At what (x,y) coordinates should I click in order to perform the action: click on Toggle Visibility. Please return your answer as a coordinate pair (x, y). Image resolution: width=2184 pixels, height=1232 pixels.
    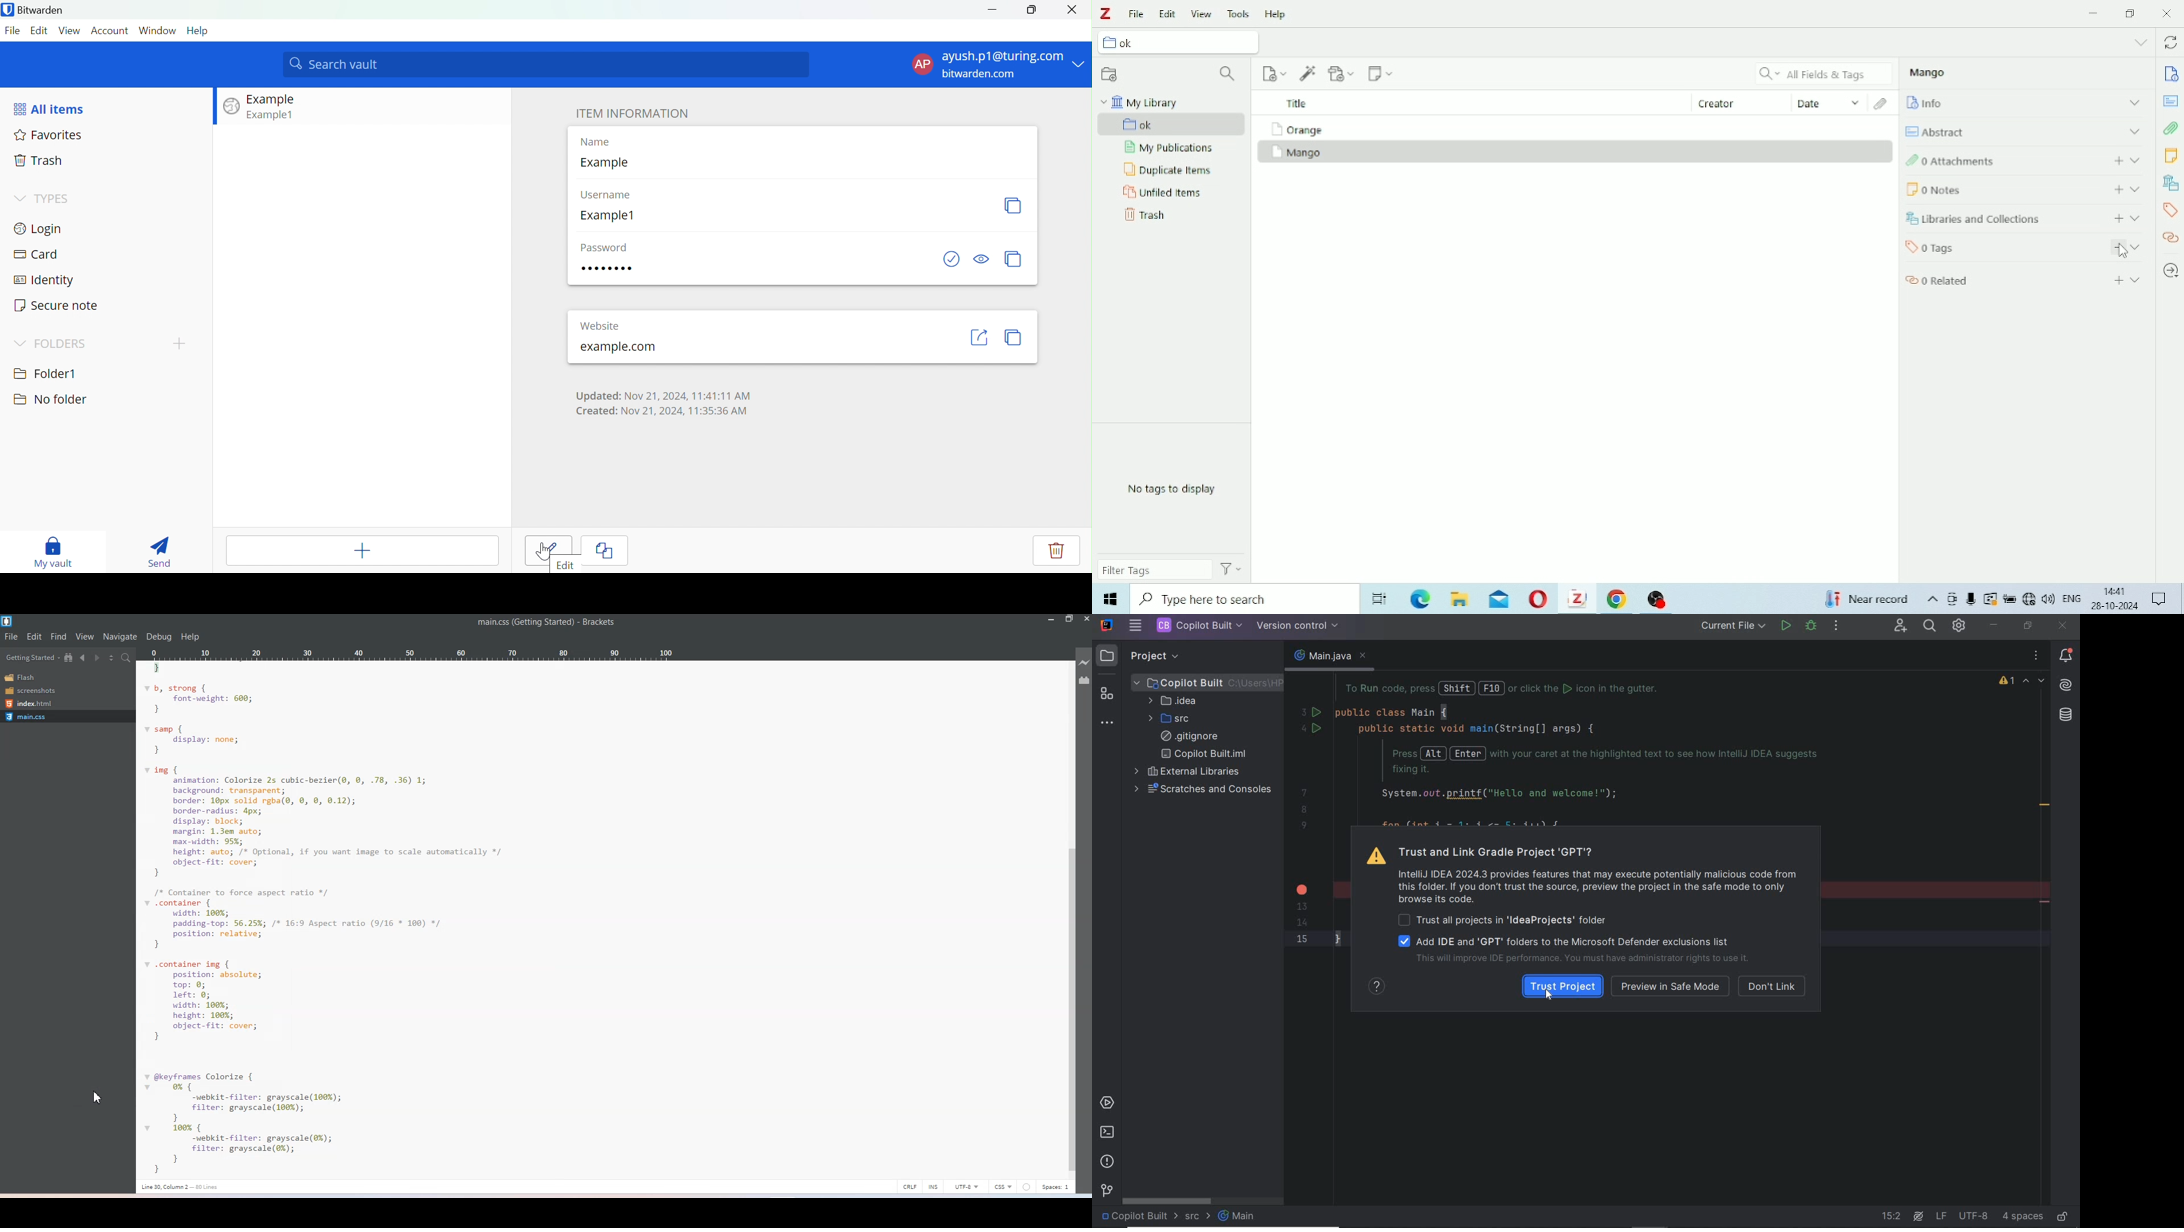
    Looking at the image, I should click on (982, 258).